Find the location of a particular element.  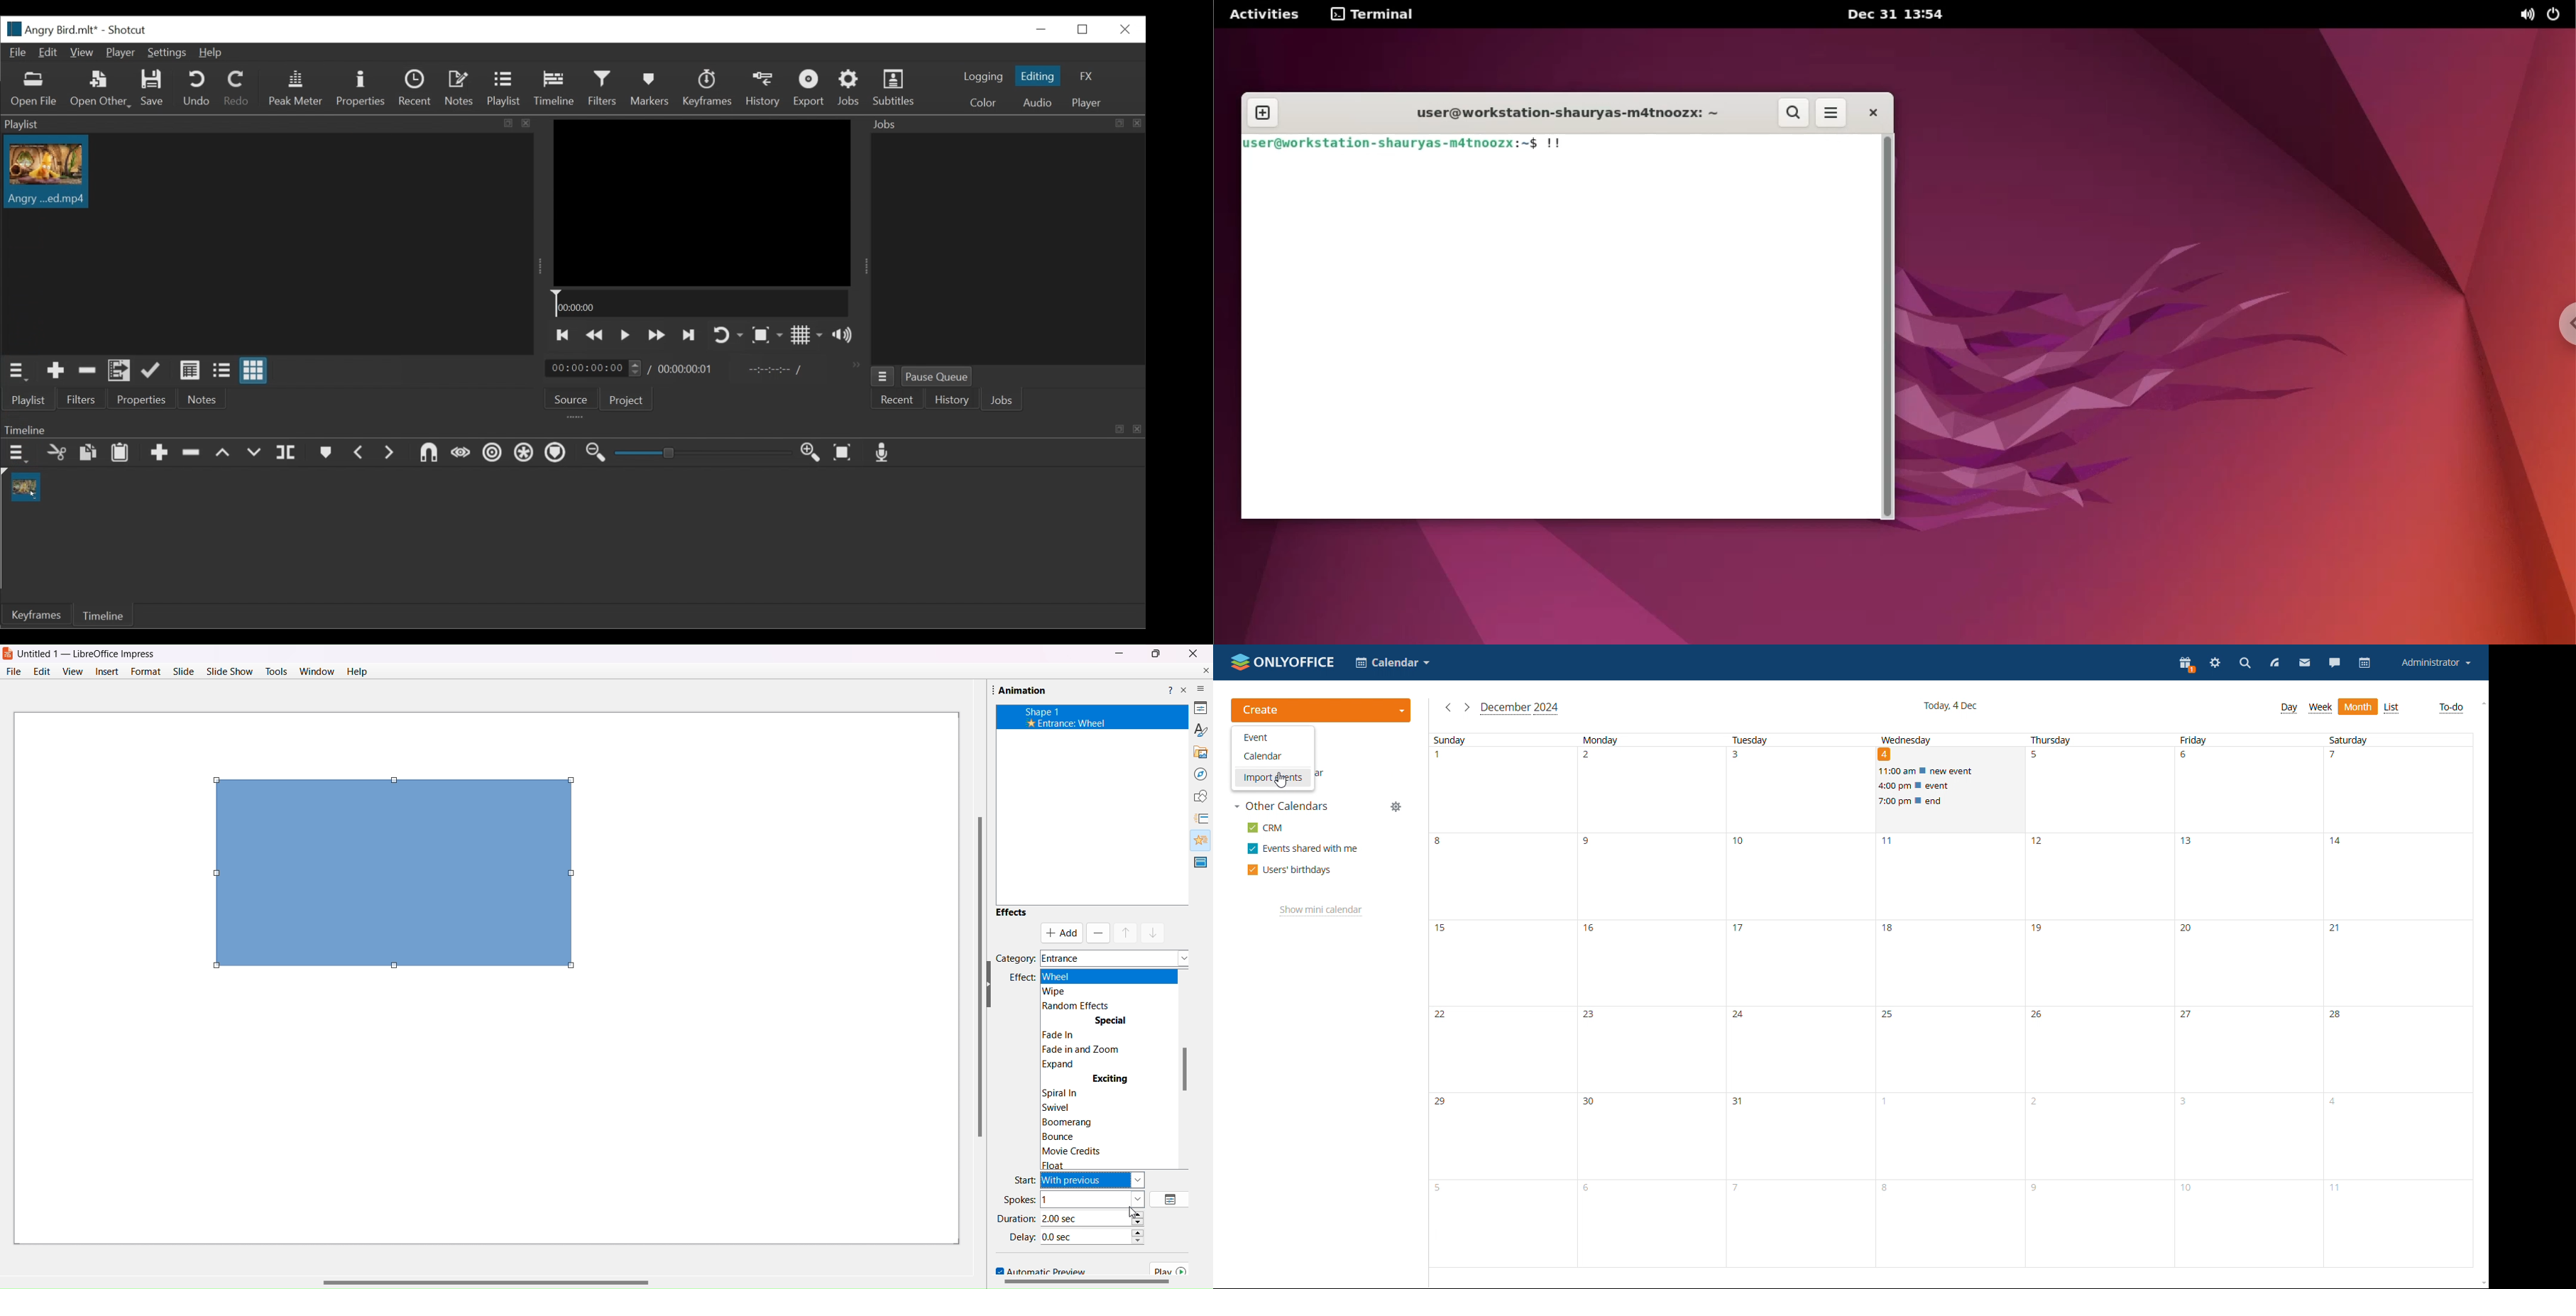

present is located at coordinates (2186, 664).